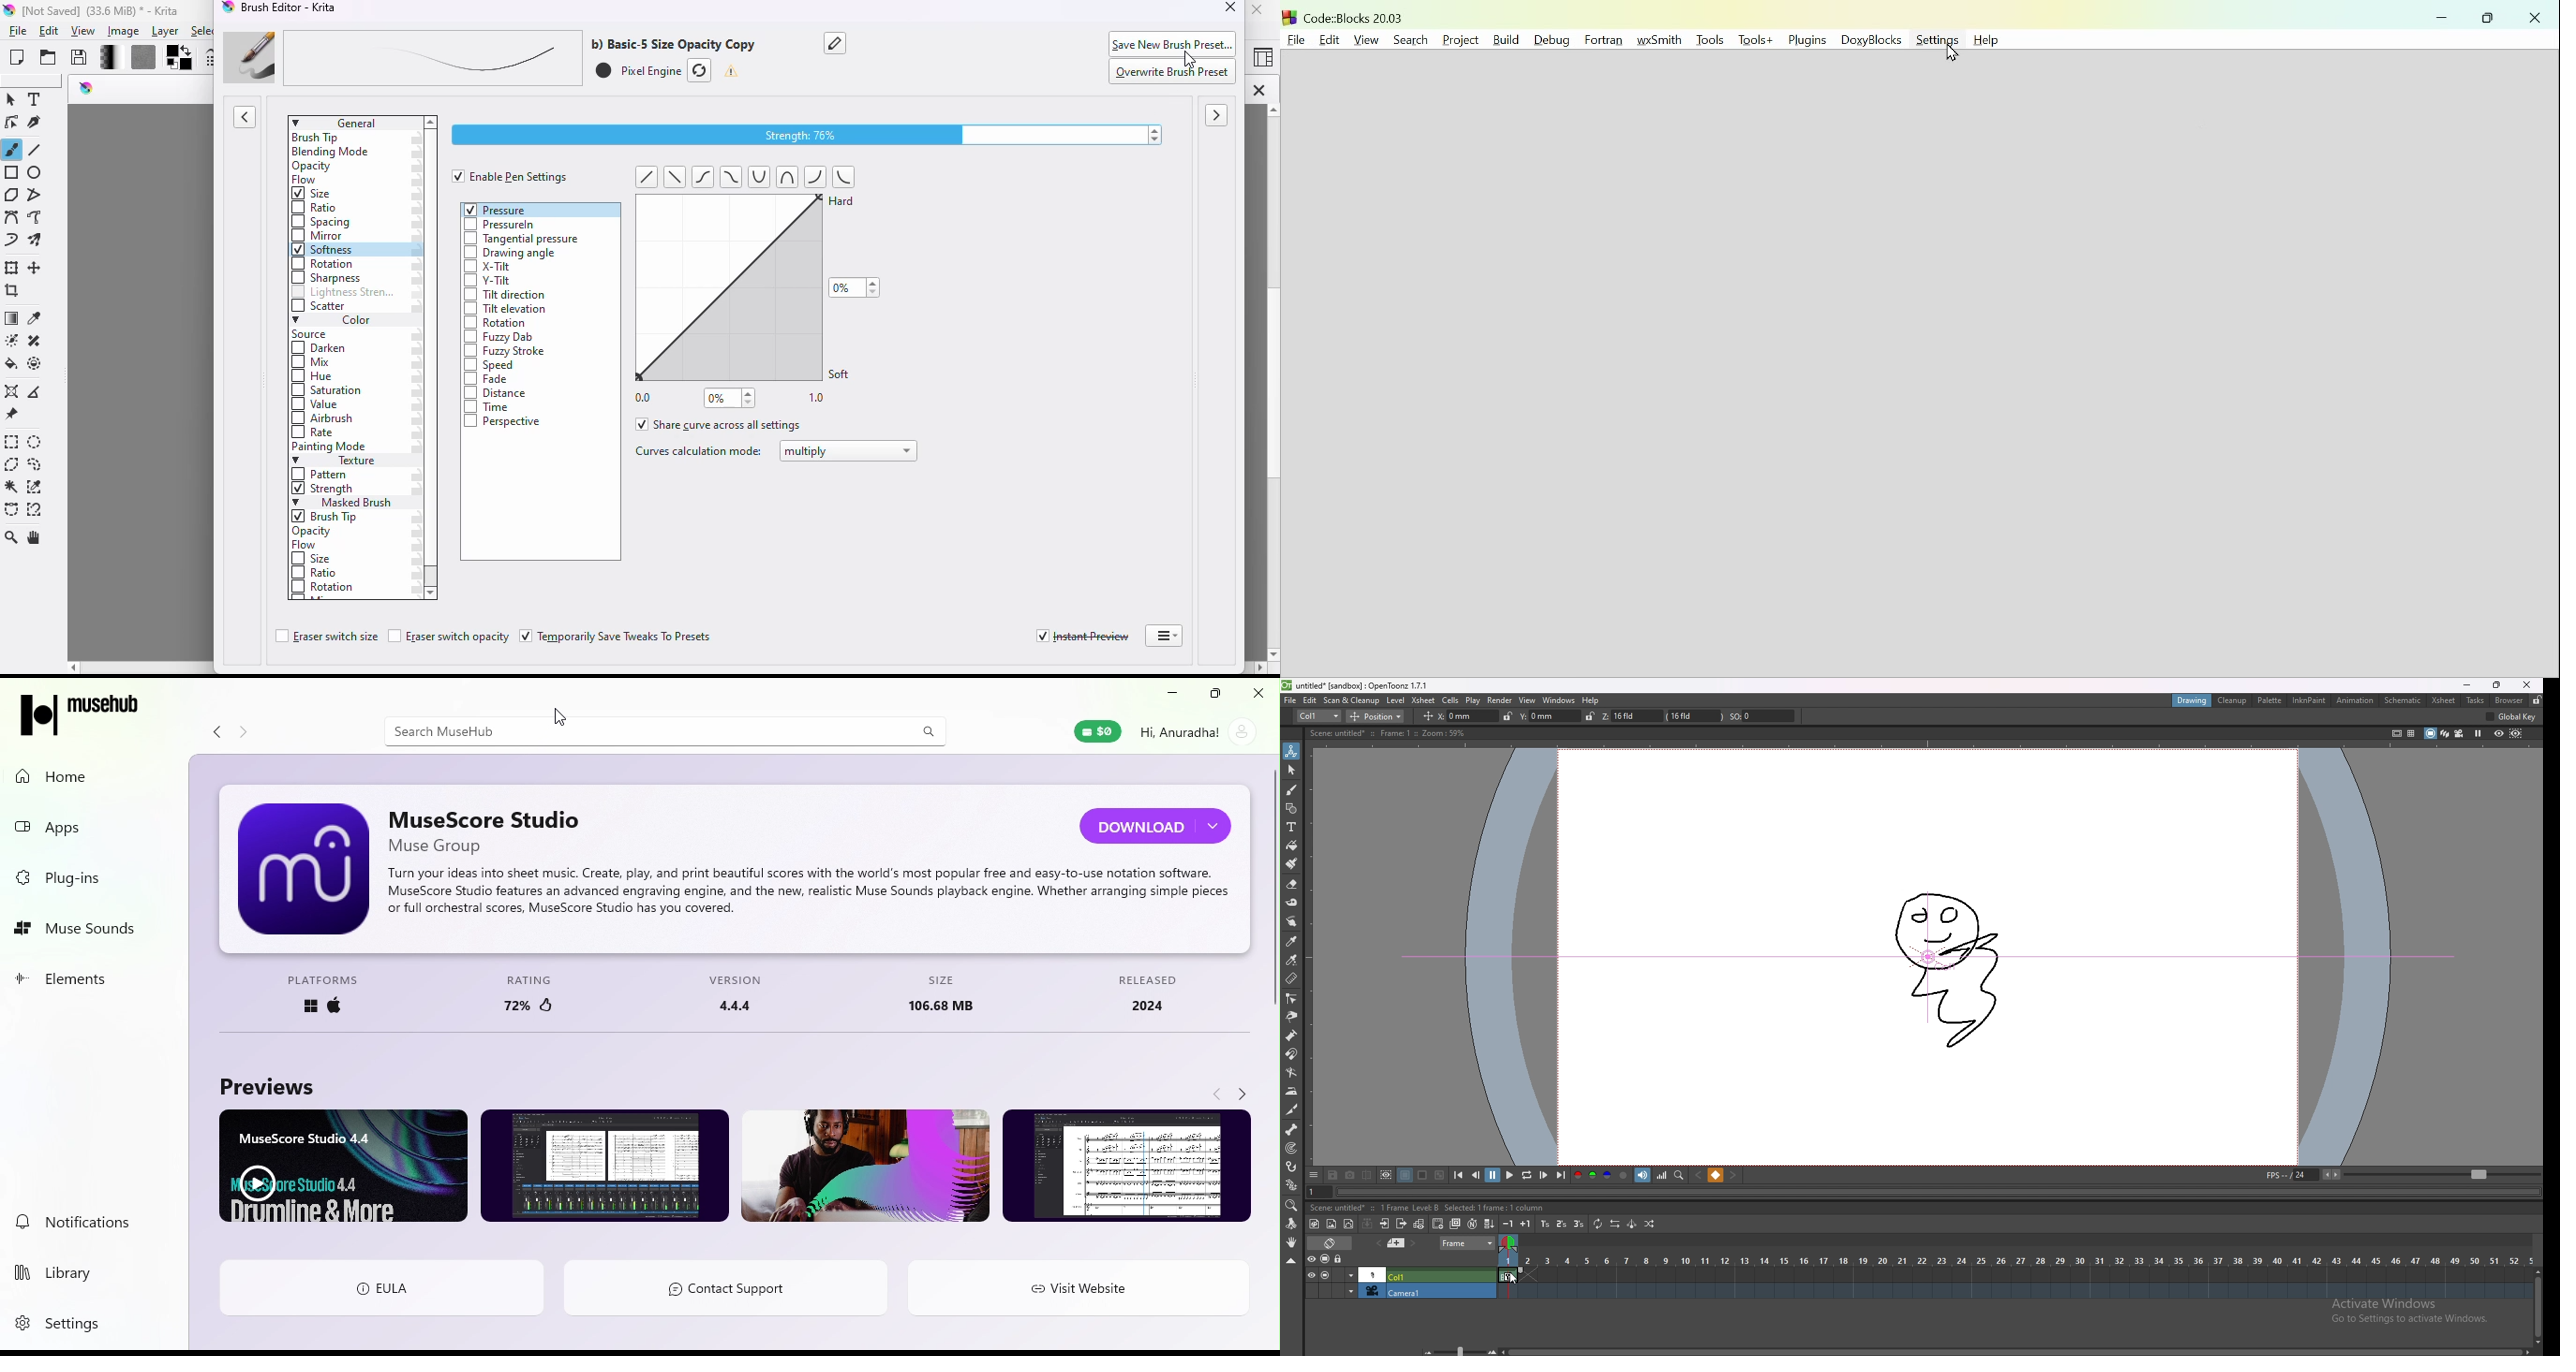 This screenshot has height=1372, width=2576. I want to click on ratio, so click(312, 207).